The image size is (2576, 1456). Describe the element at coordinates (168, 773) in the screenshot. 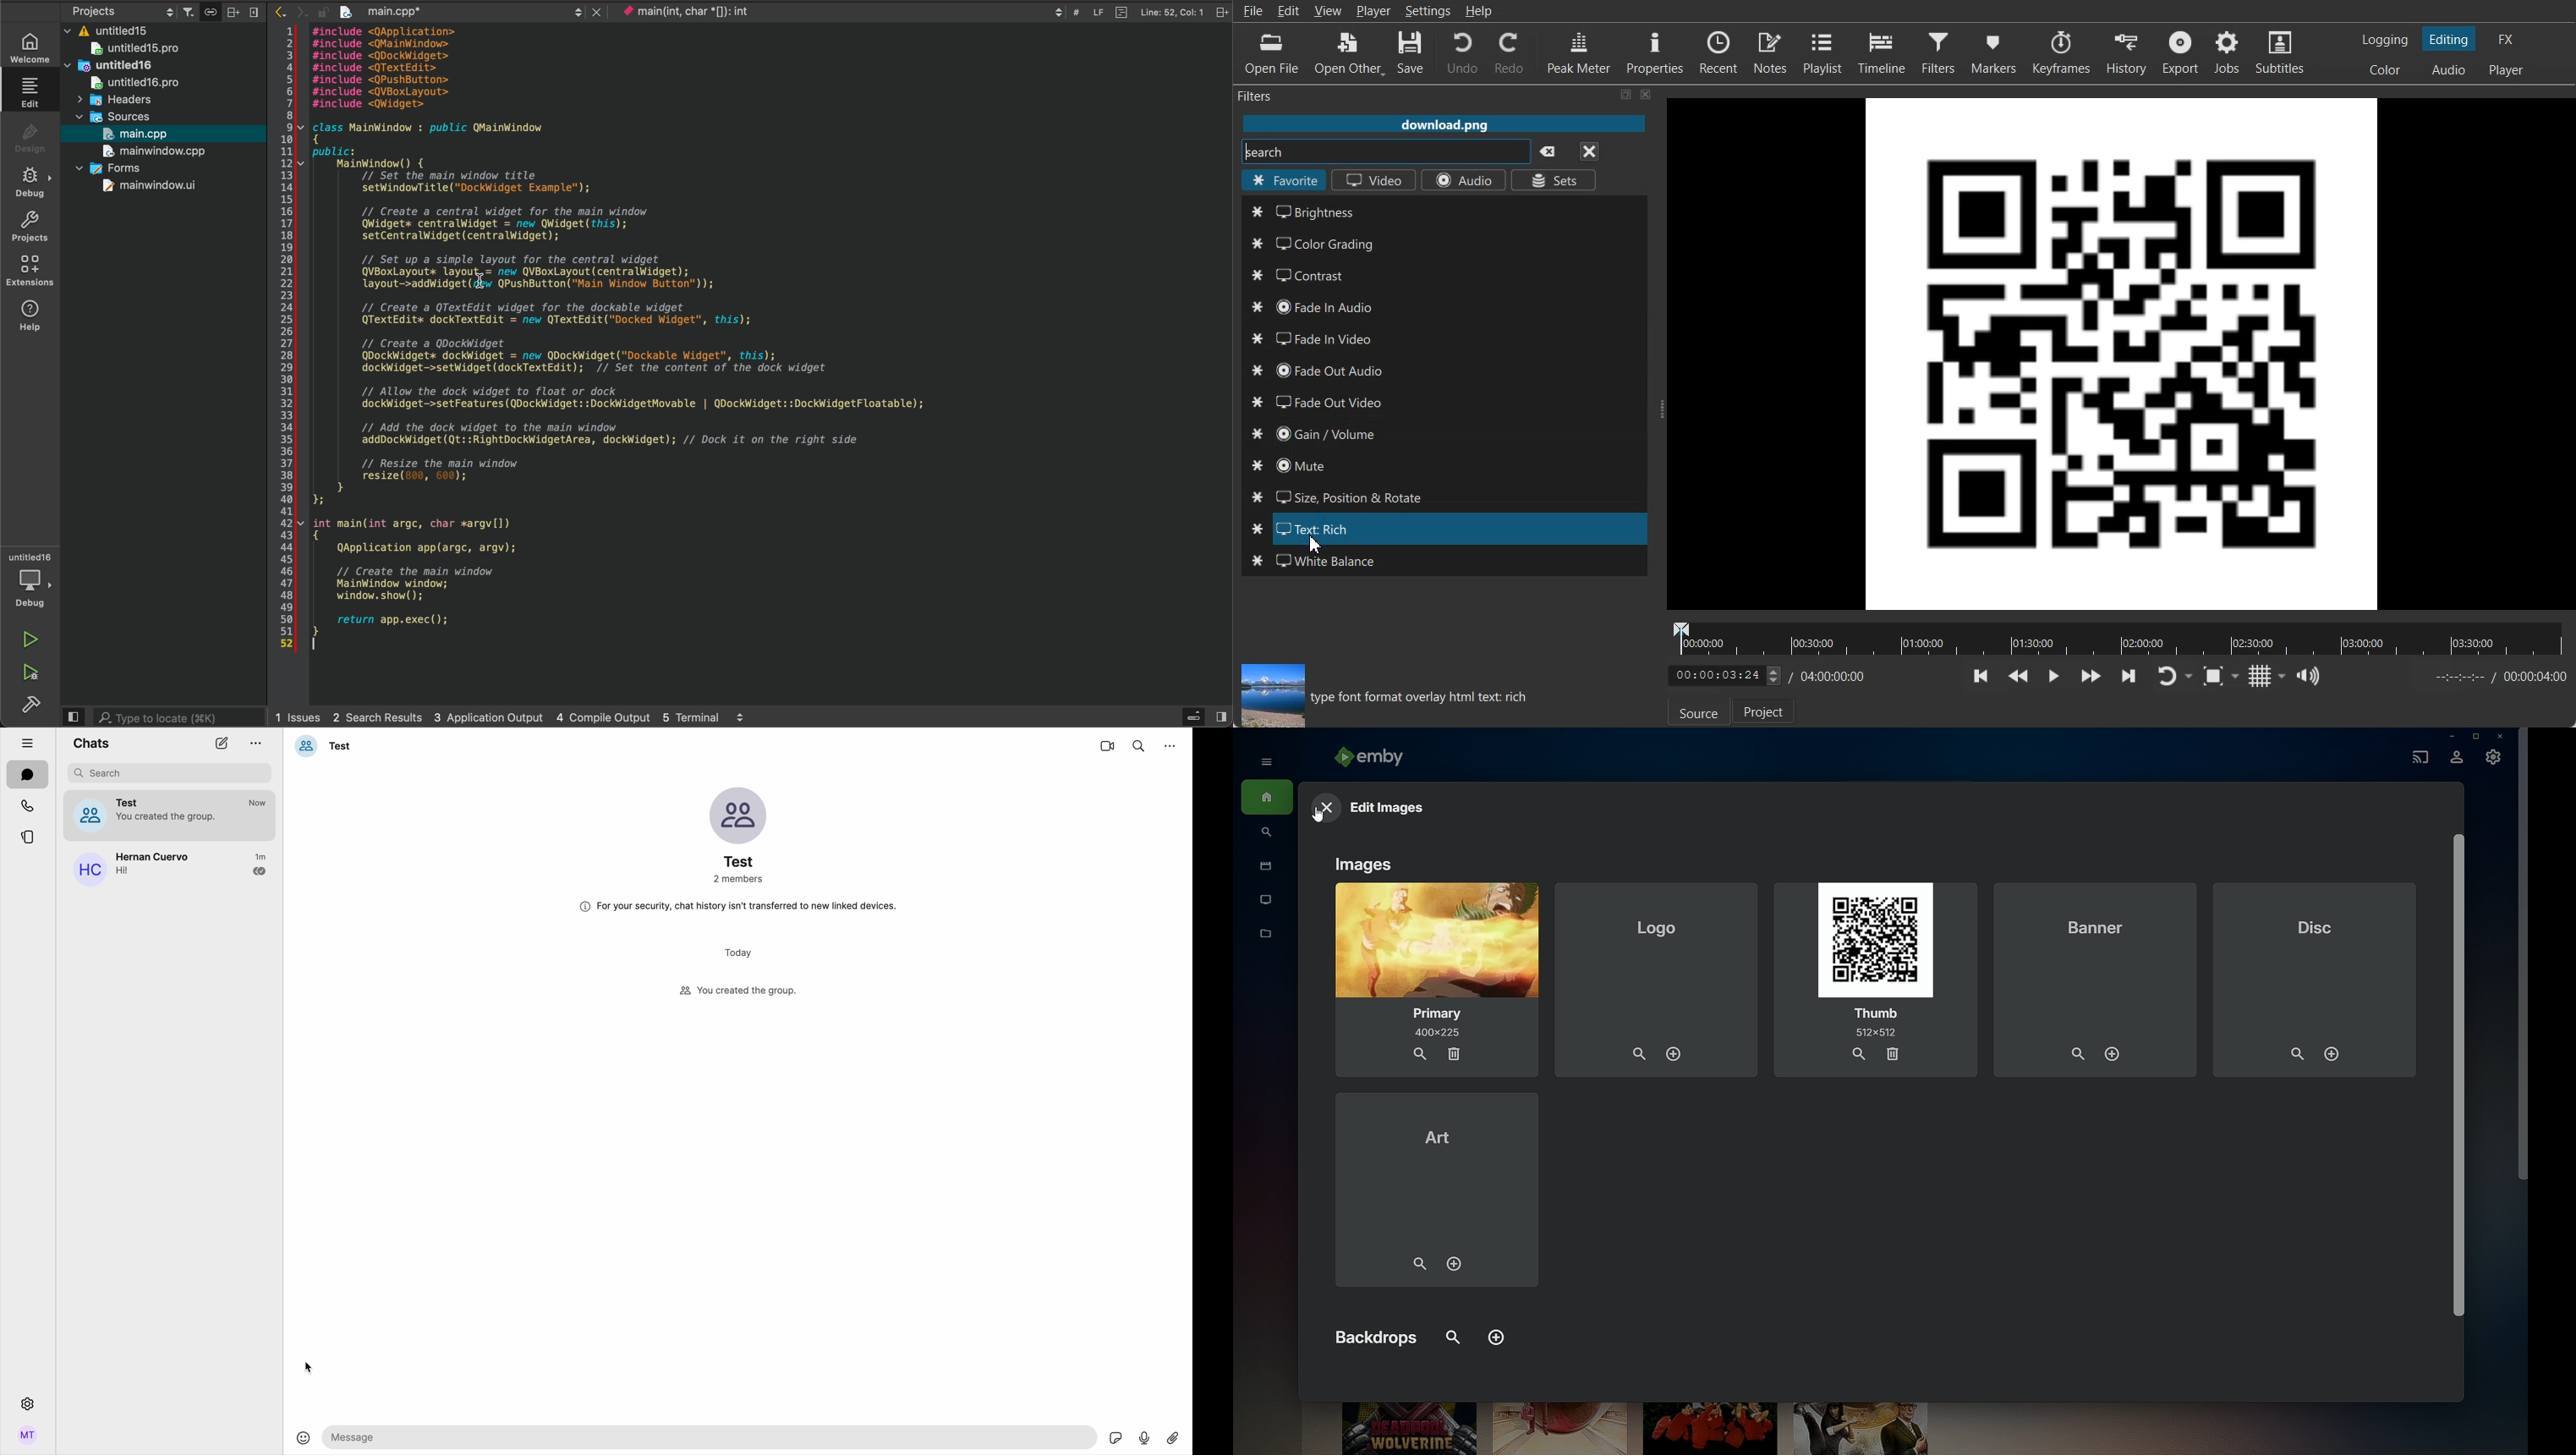

I see `search bar` at that location.